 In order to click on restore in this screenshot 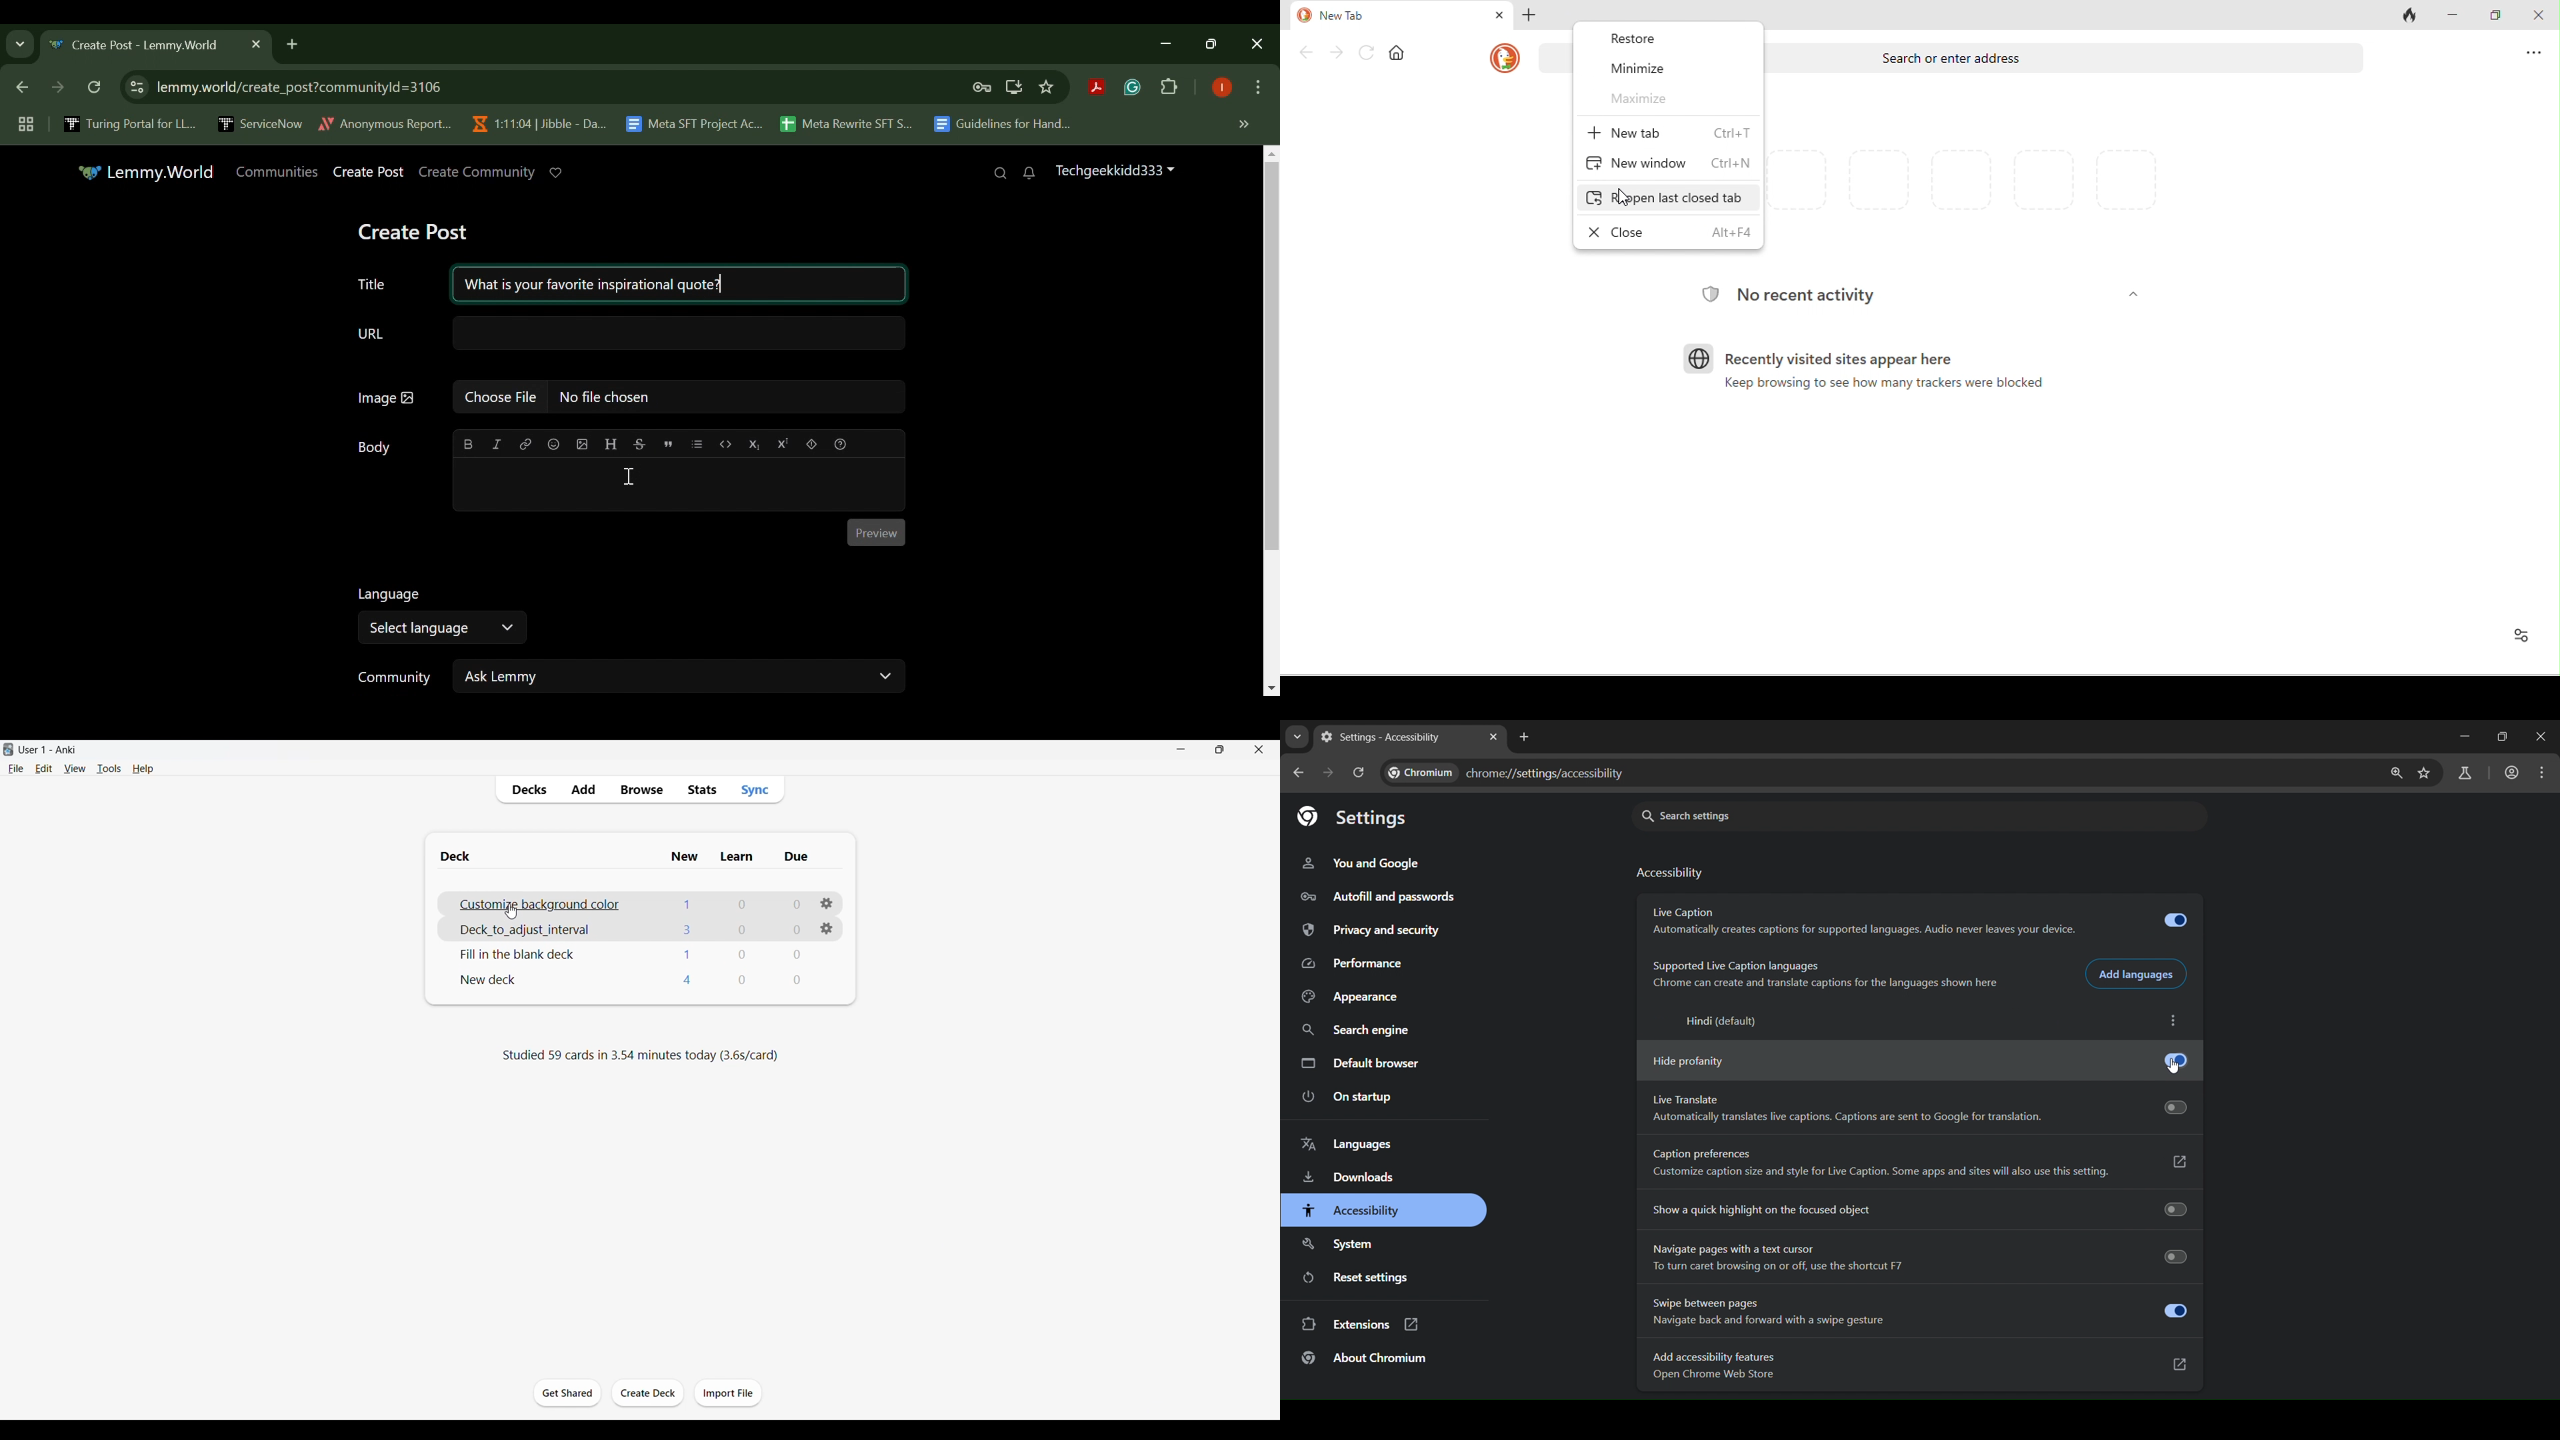, I will do `click(1640, 39)`.